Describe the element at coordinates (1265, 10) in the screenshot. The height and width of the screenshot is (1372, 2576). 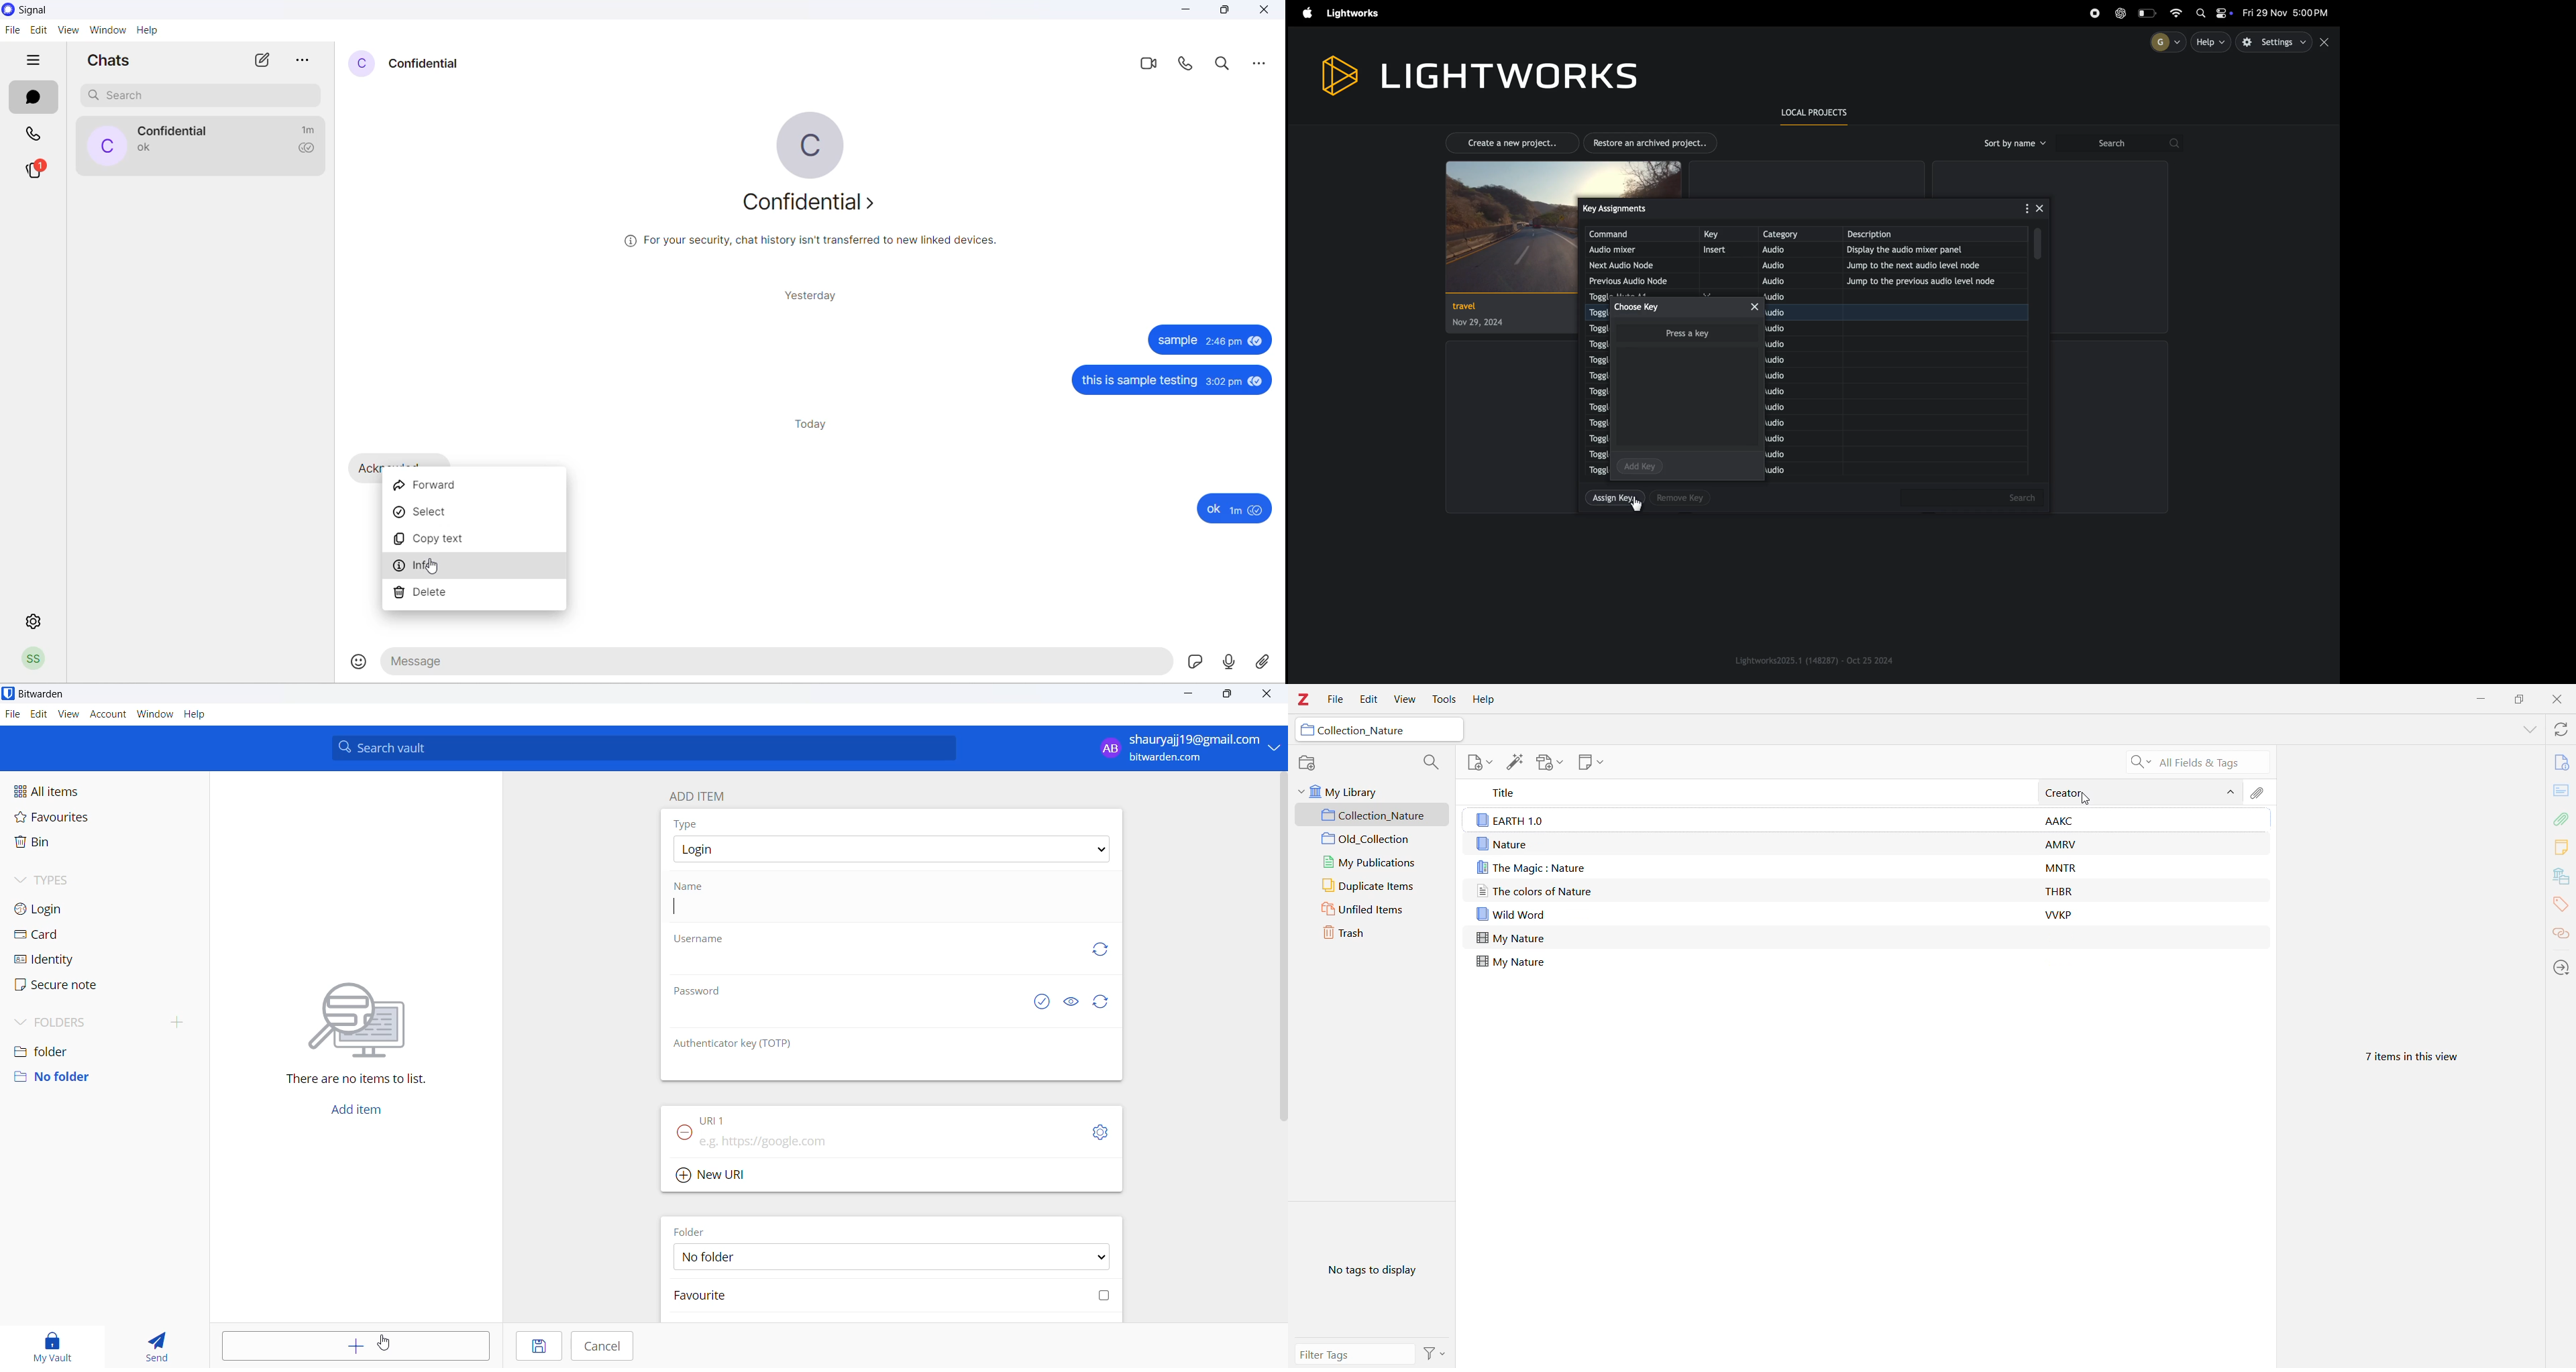
I see `close` at that location.